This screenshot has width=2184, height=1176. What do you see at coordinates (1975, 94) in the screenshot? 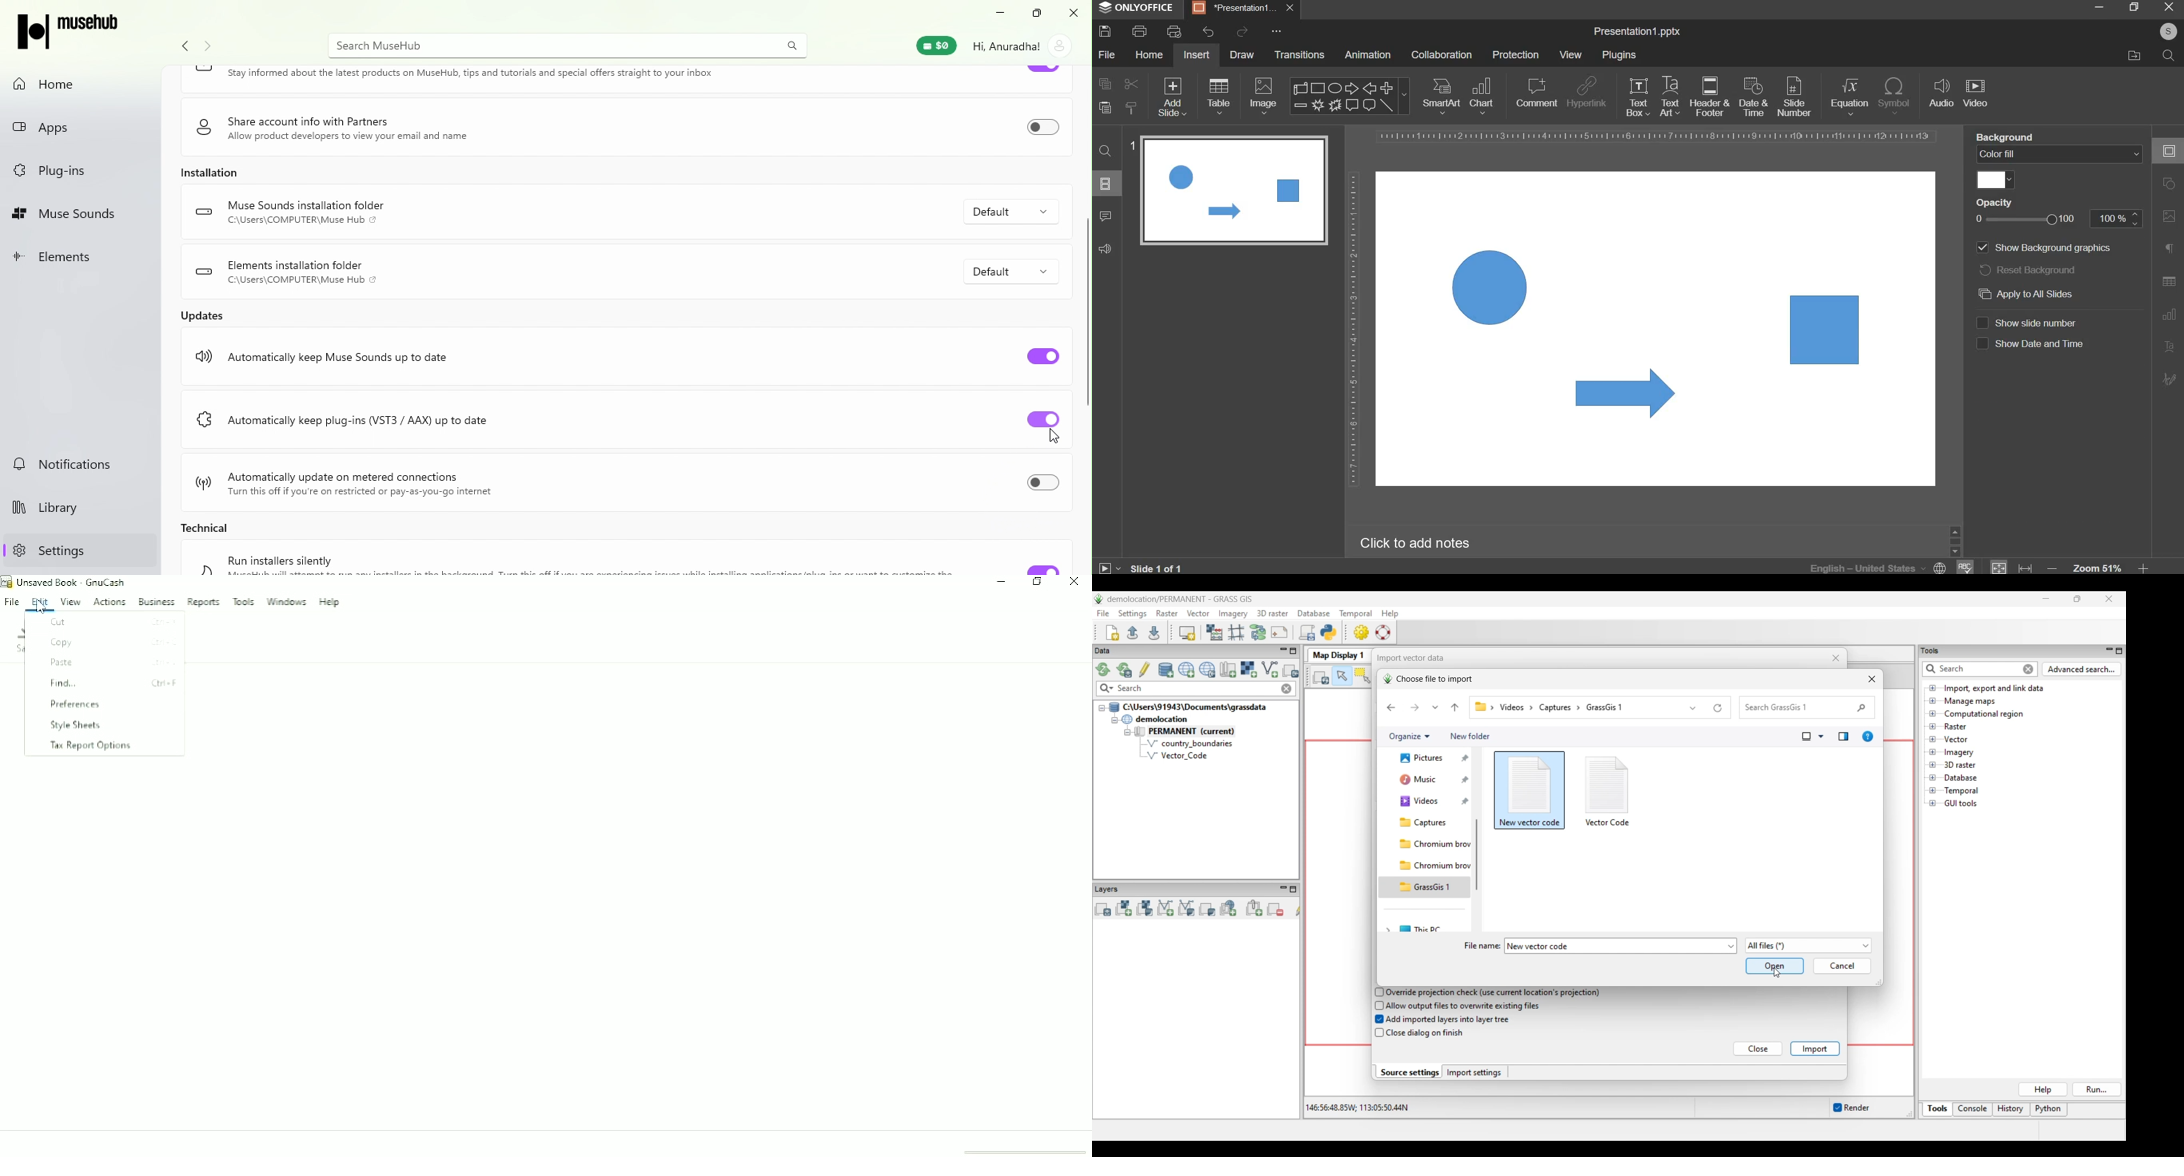
I see `video` at bounding box center [1975, 94].